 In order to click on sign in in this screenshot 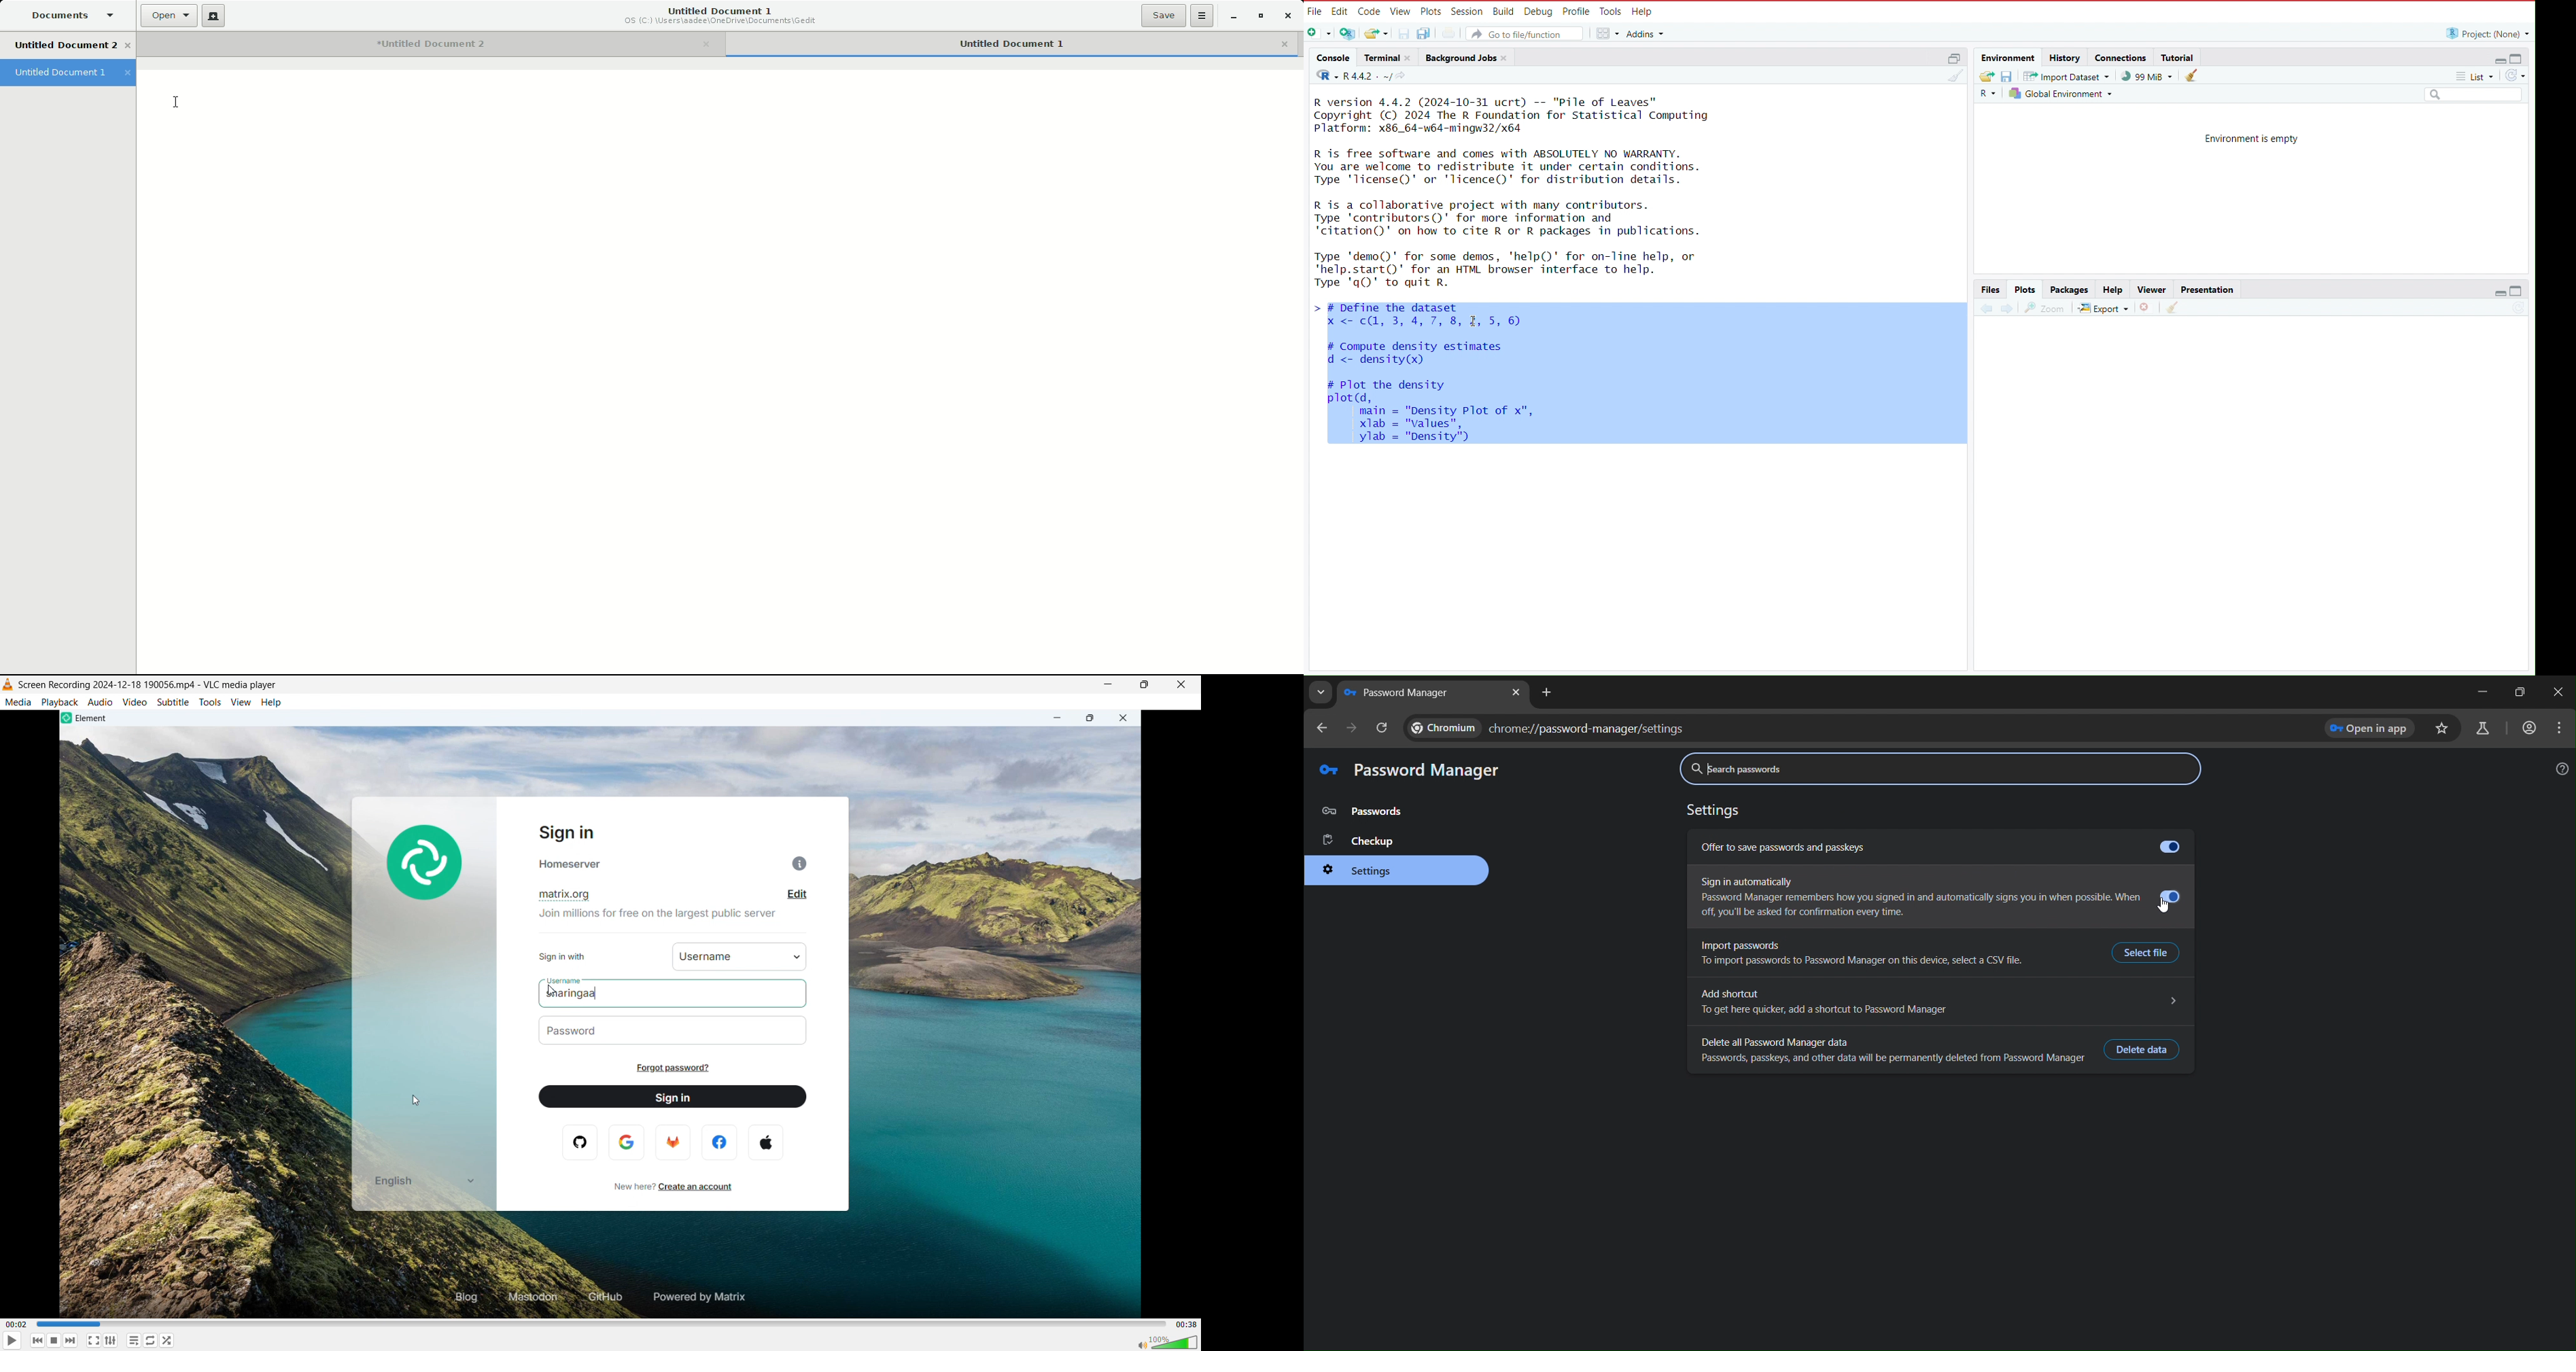, I will do `click(566, 832)`.